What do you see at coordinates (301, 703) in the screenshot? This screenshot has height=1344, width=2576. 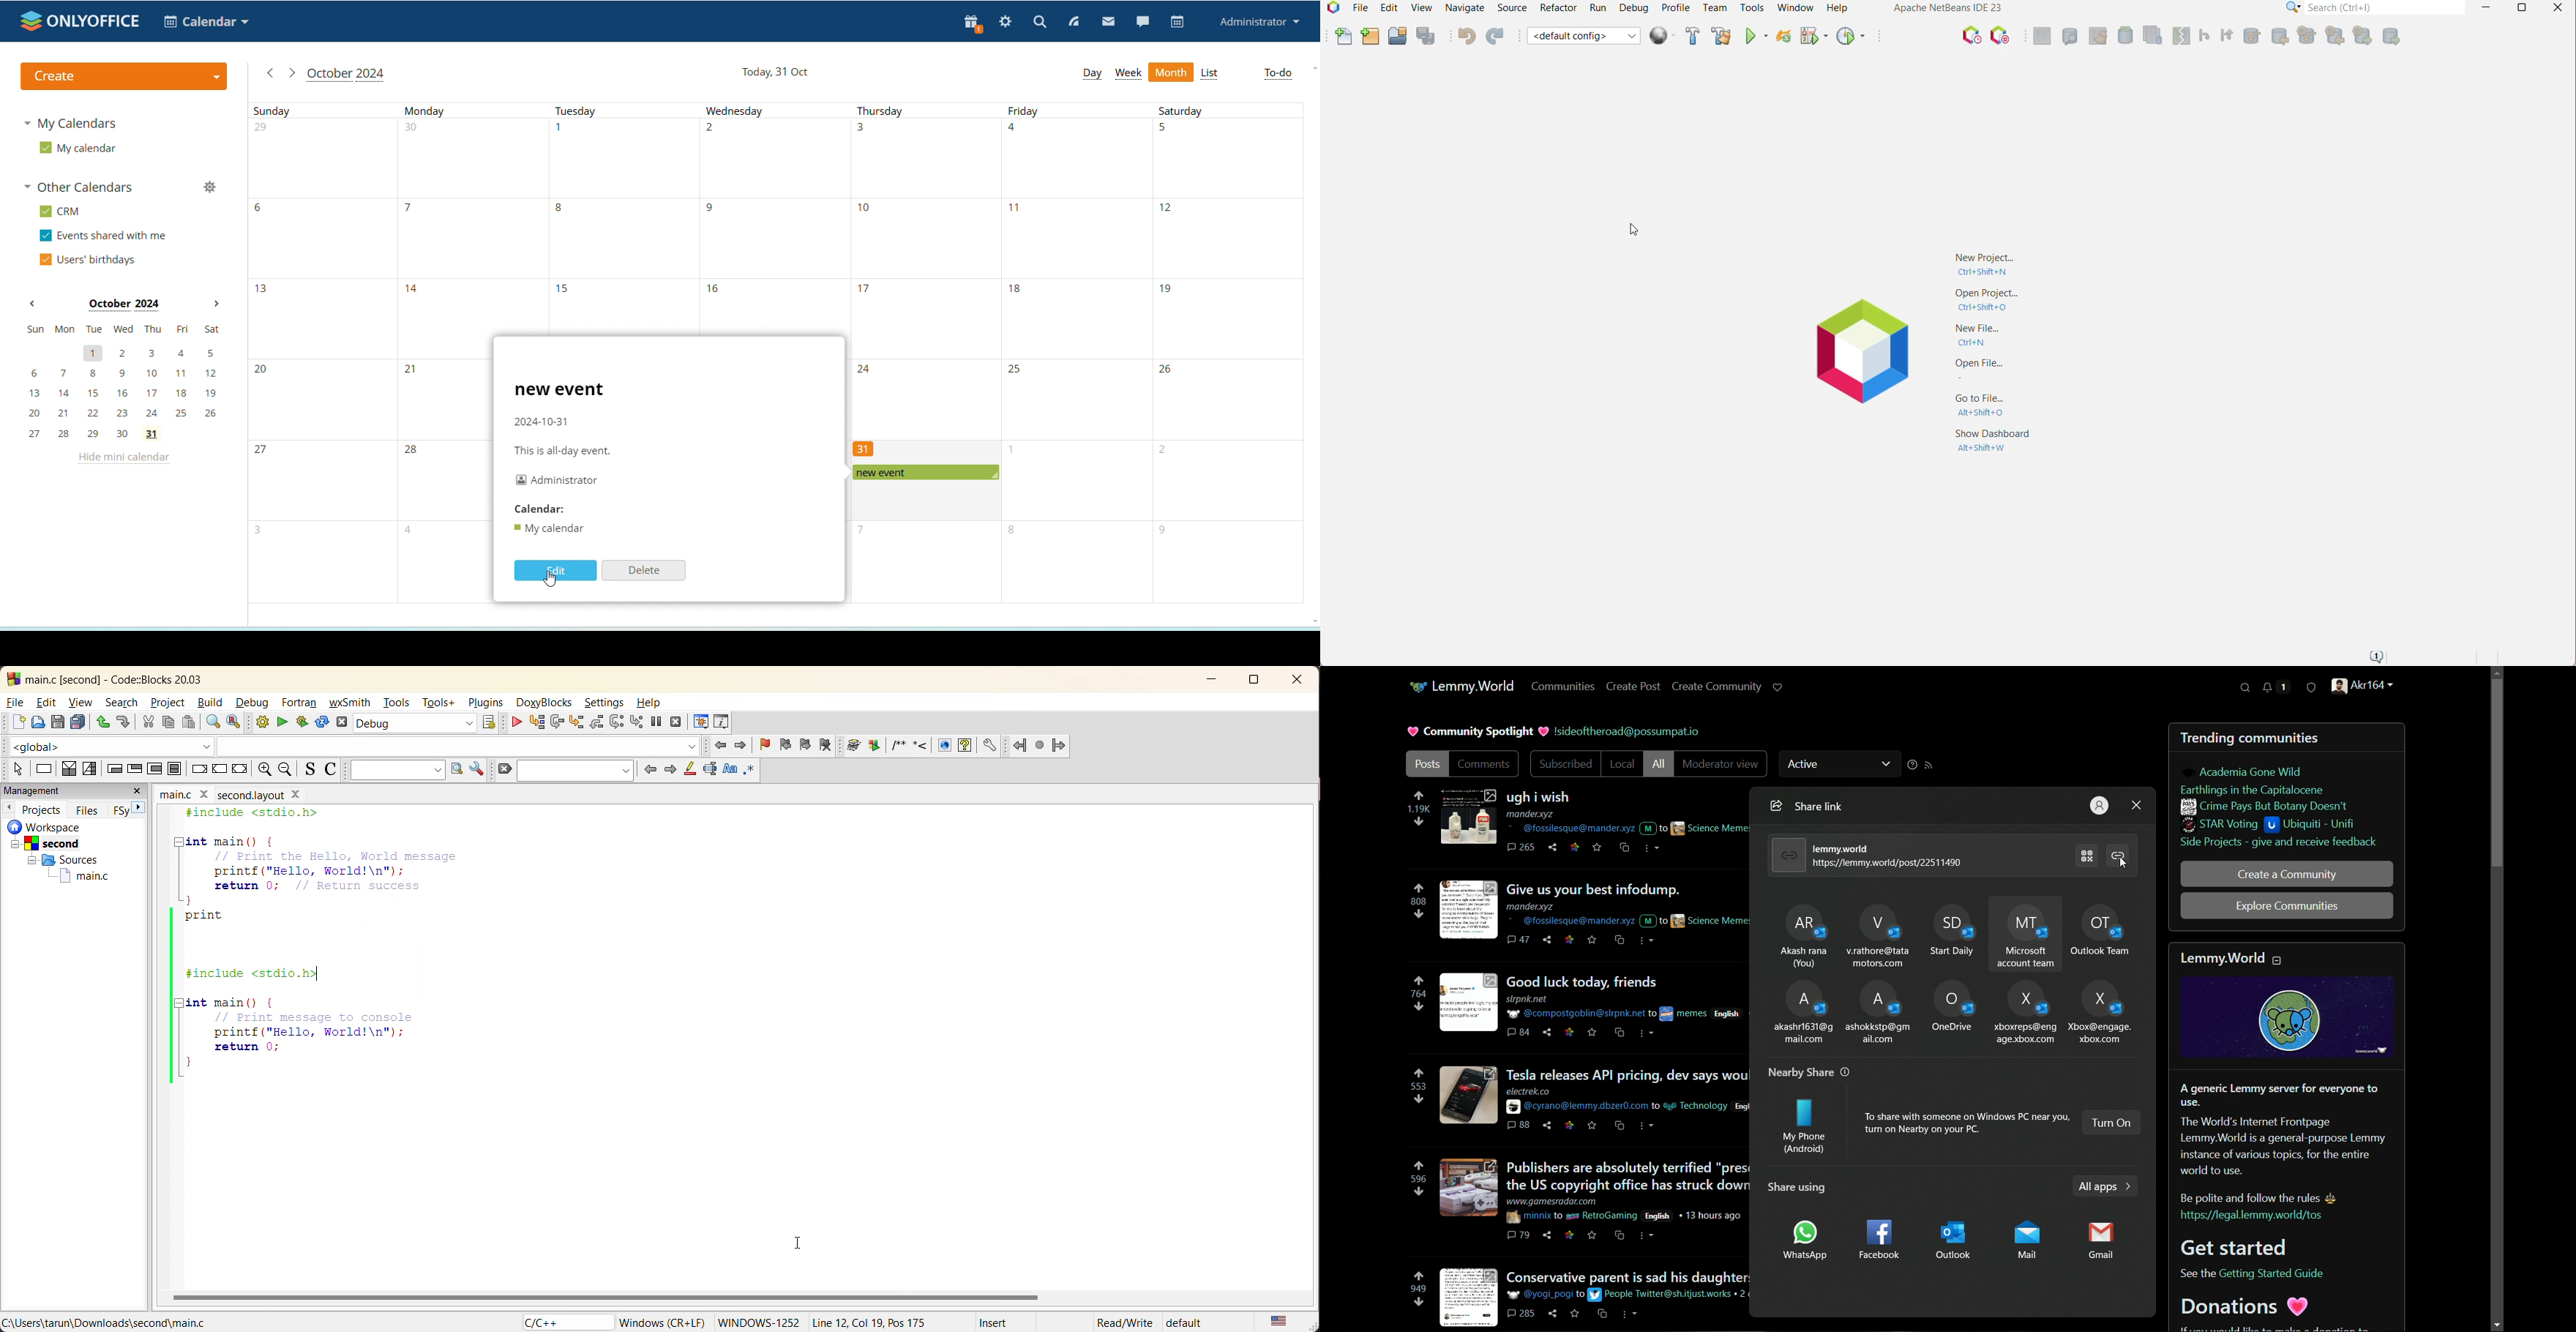 I see `fortran` at bounding box center [301, 703].